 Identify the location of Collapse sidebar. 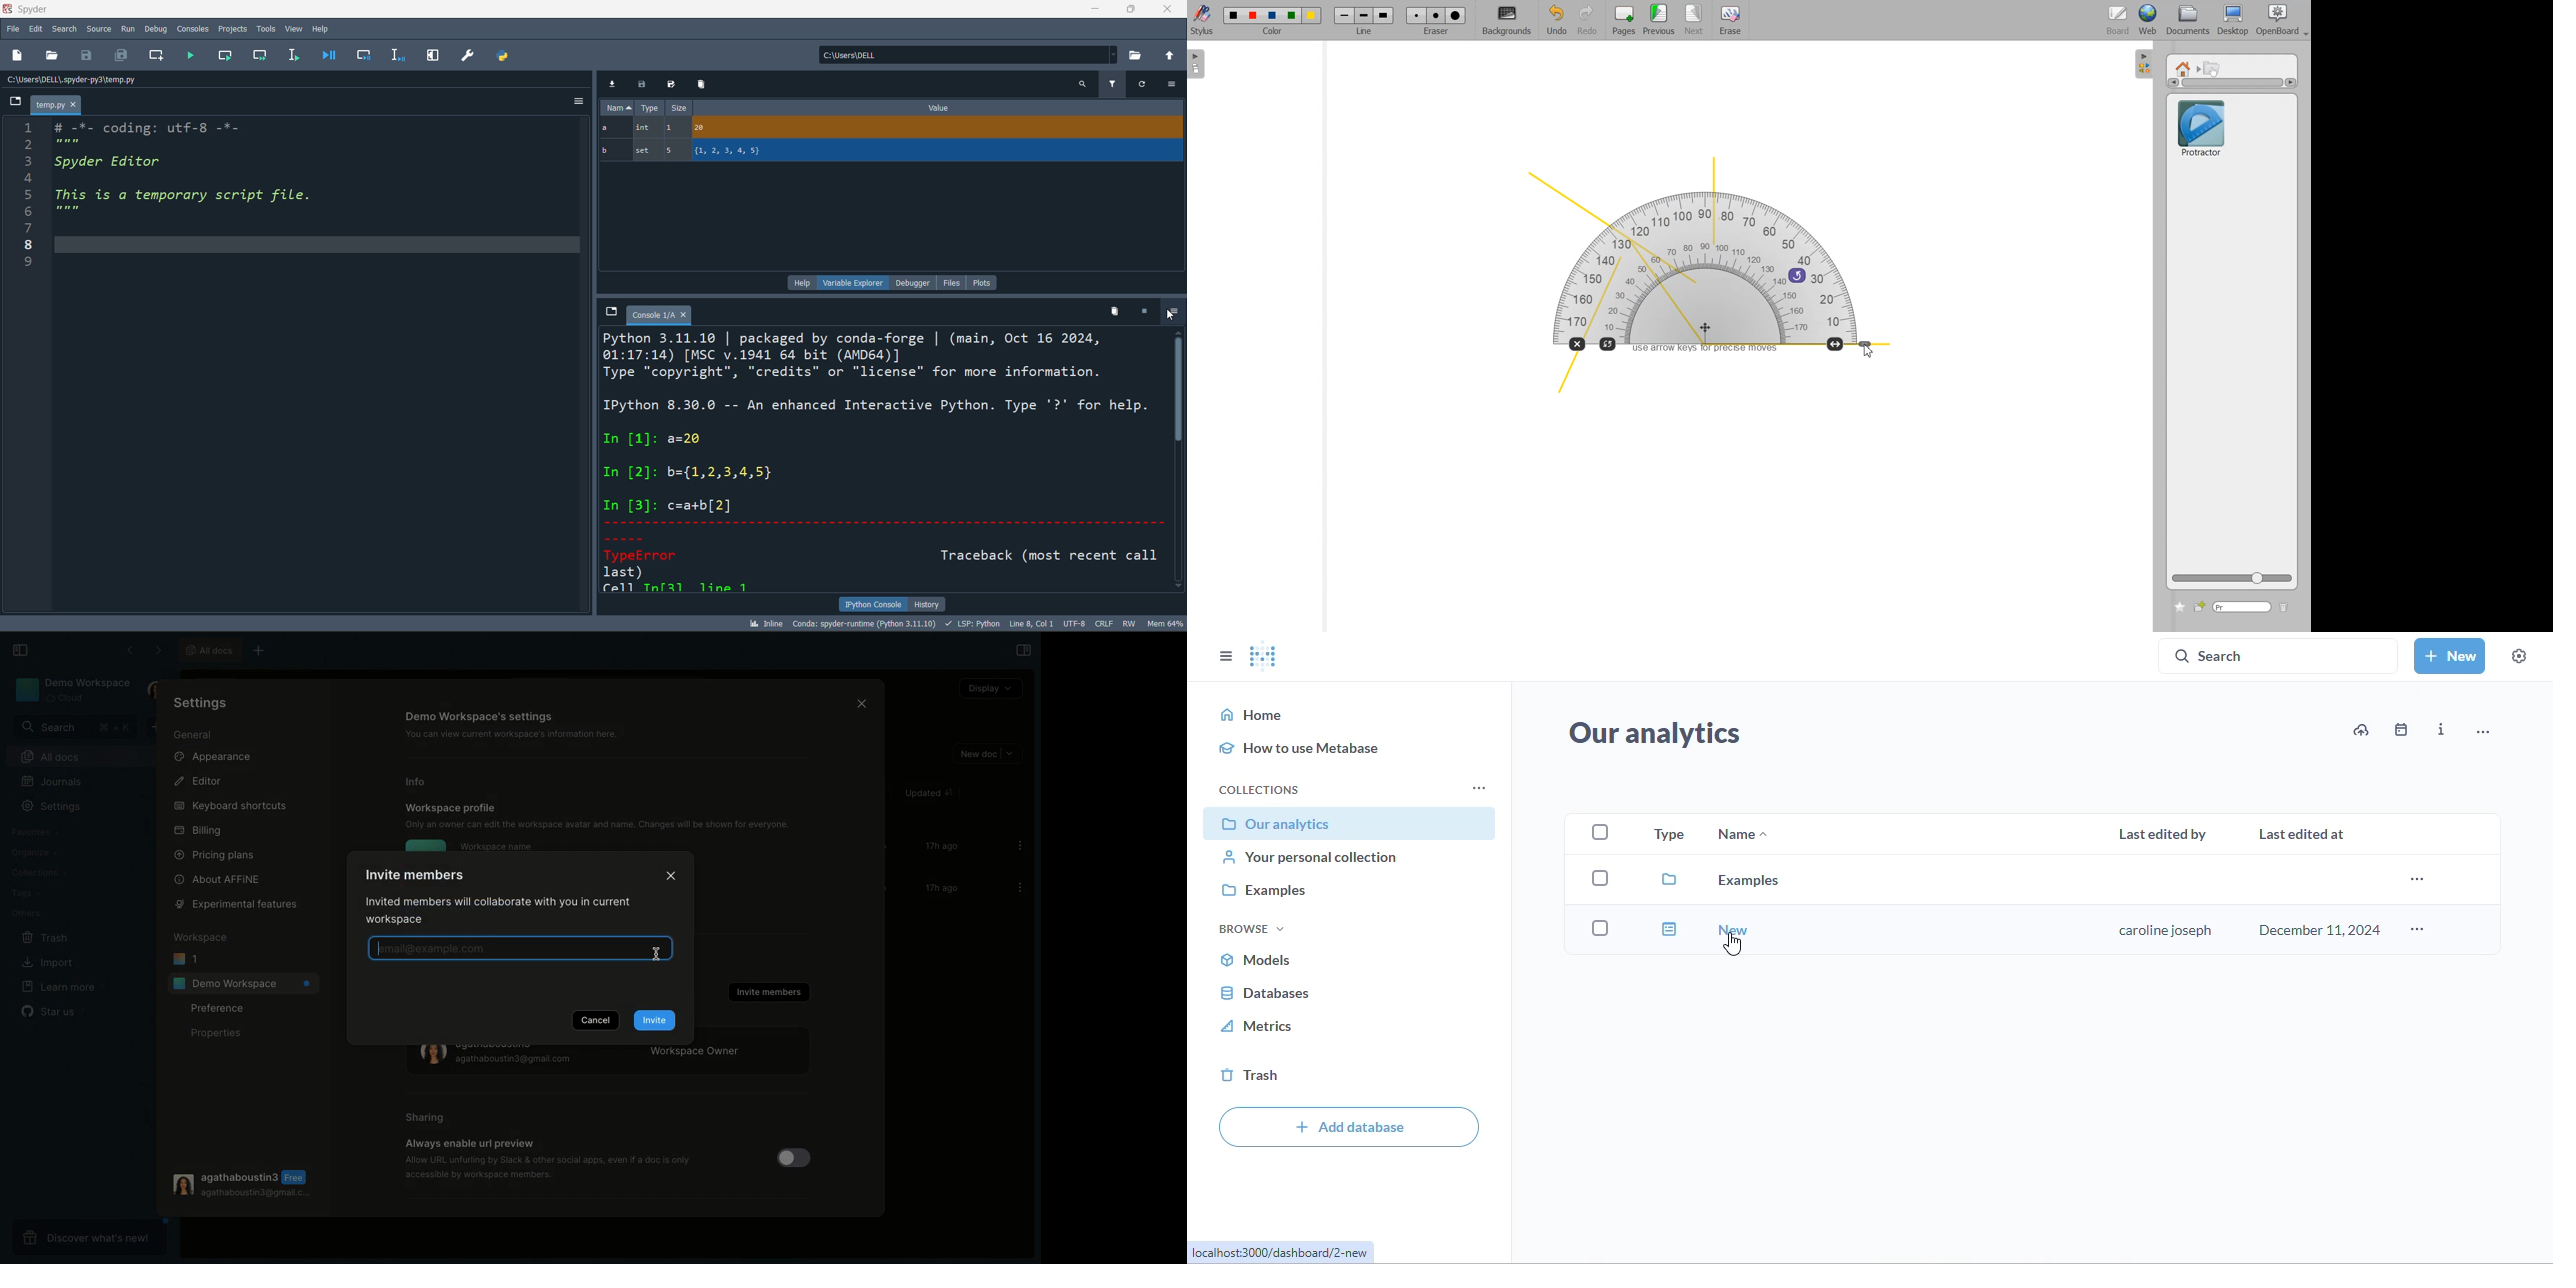
(20, 649).